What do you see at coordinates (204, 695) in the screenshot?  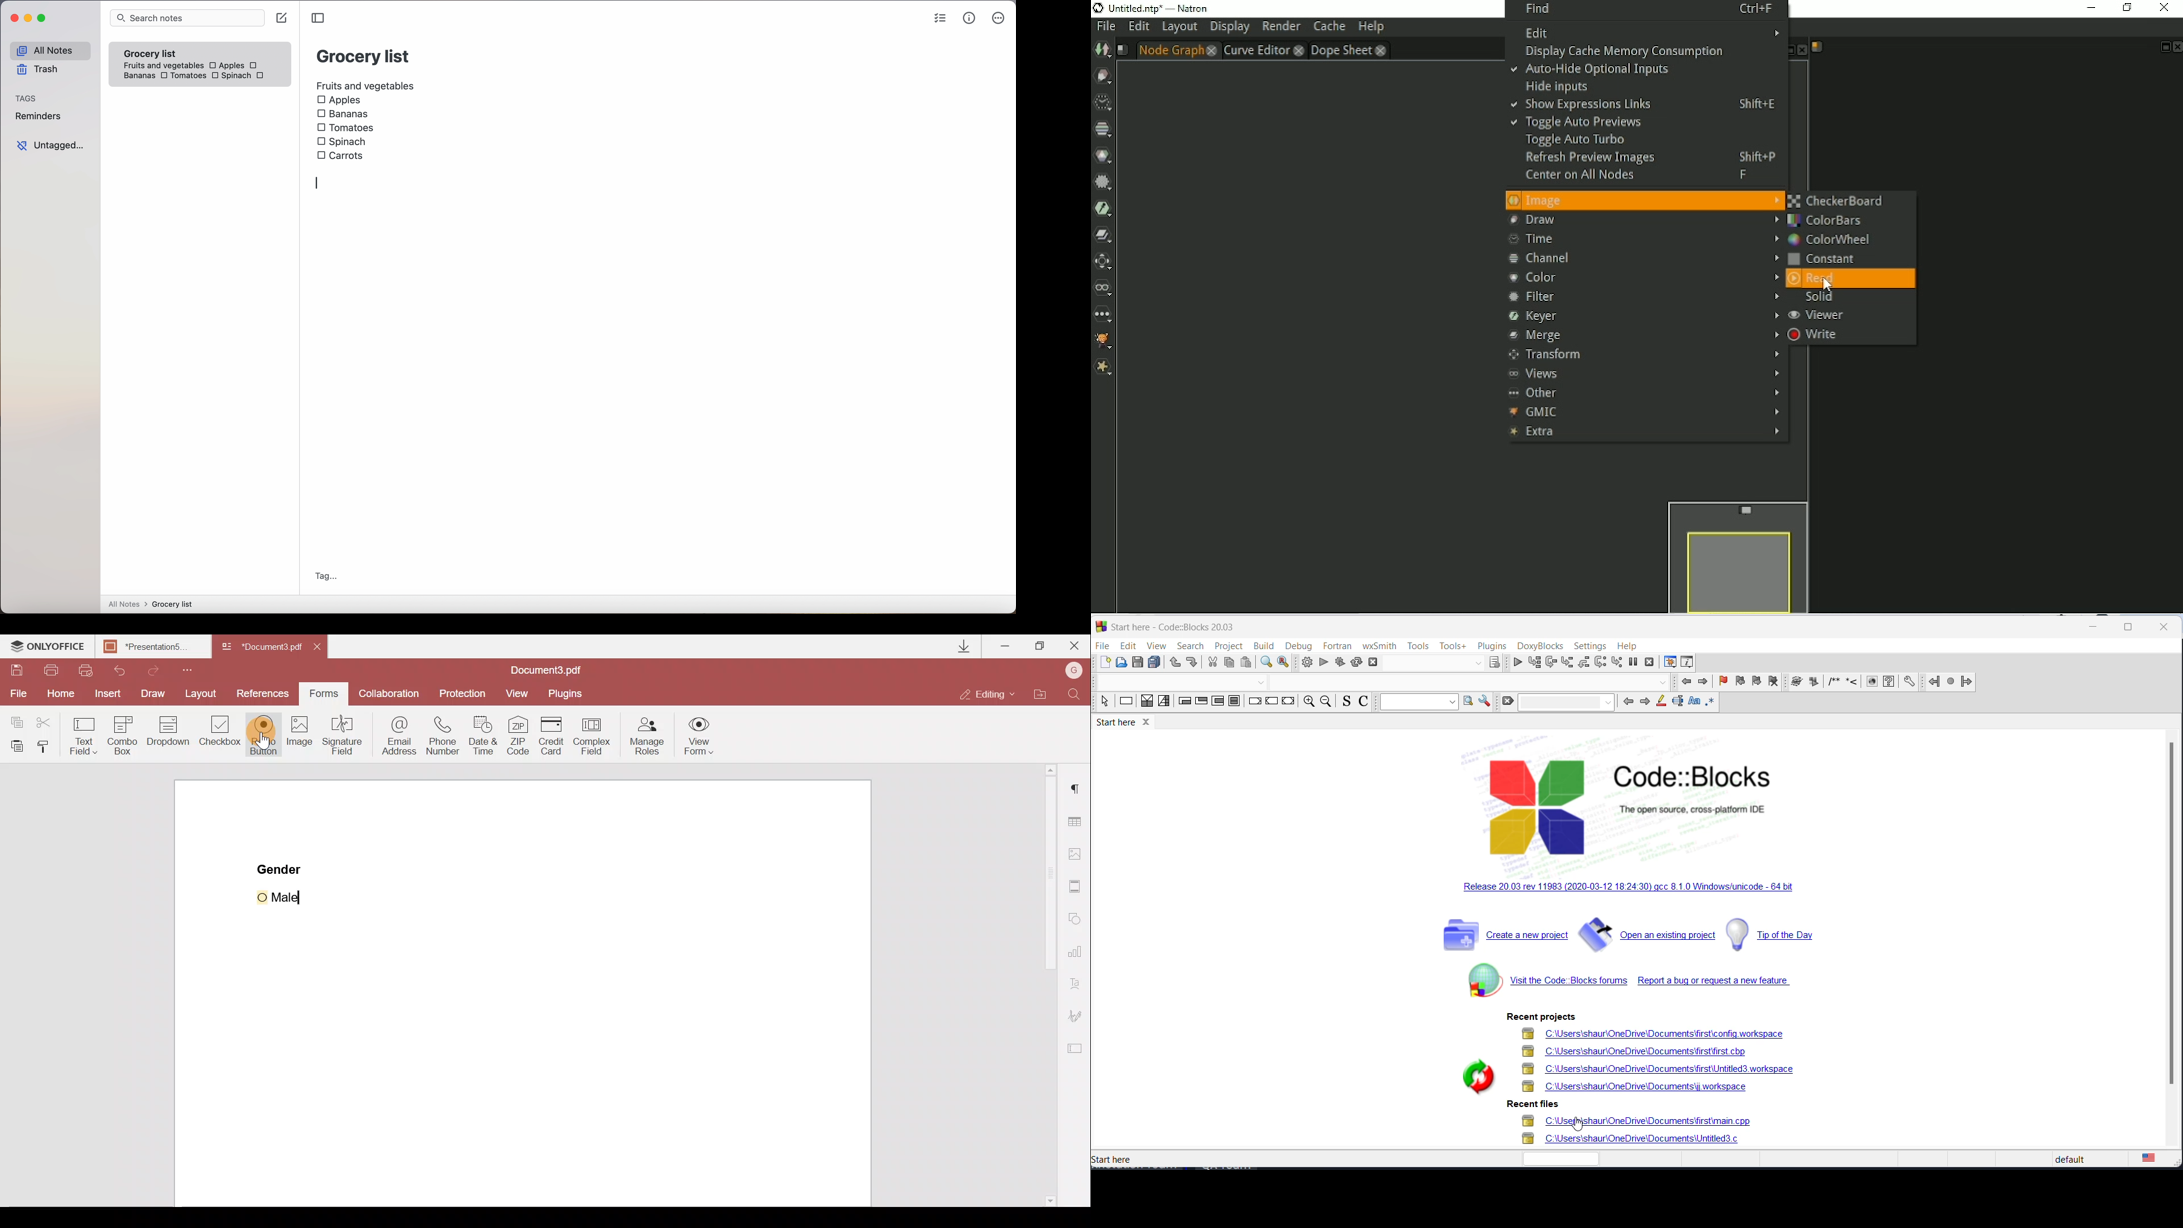 I see `Layout` at bounding box center [204, 695].